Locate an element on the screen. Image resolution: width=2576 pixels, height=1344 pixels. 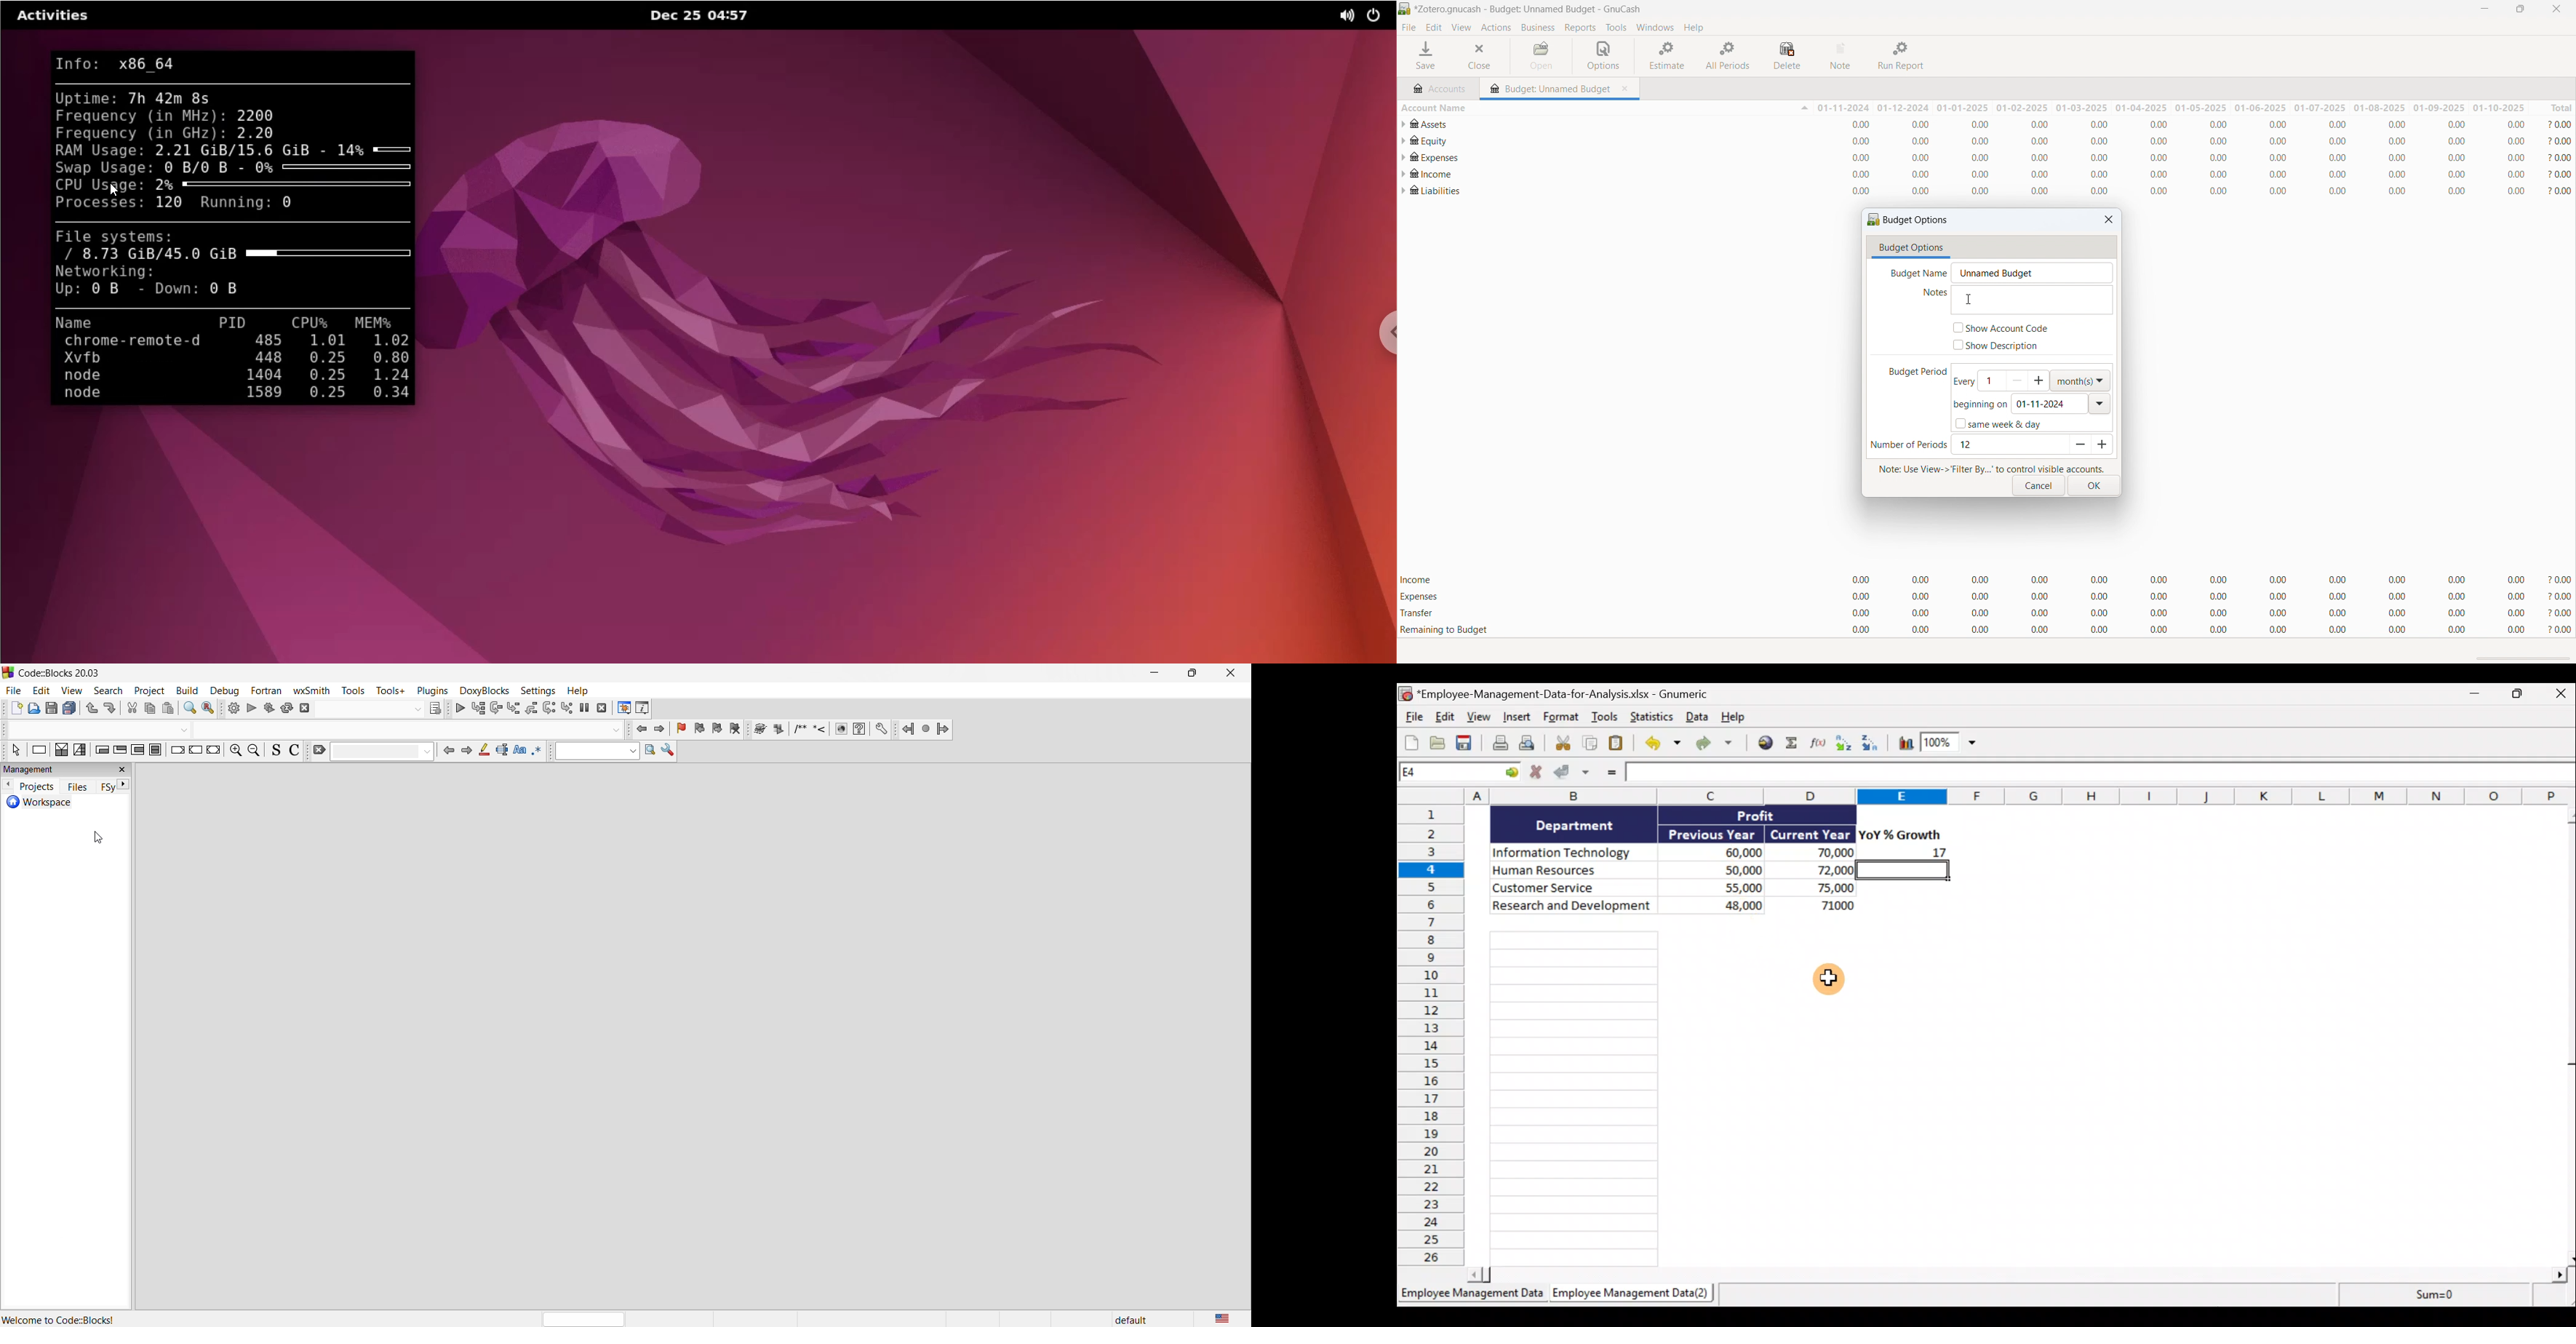
run search is located at coordinates (652, 752).